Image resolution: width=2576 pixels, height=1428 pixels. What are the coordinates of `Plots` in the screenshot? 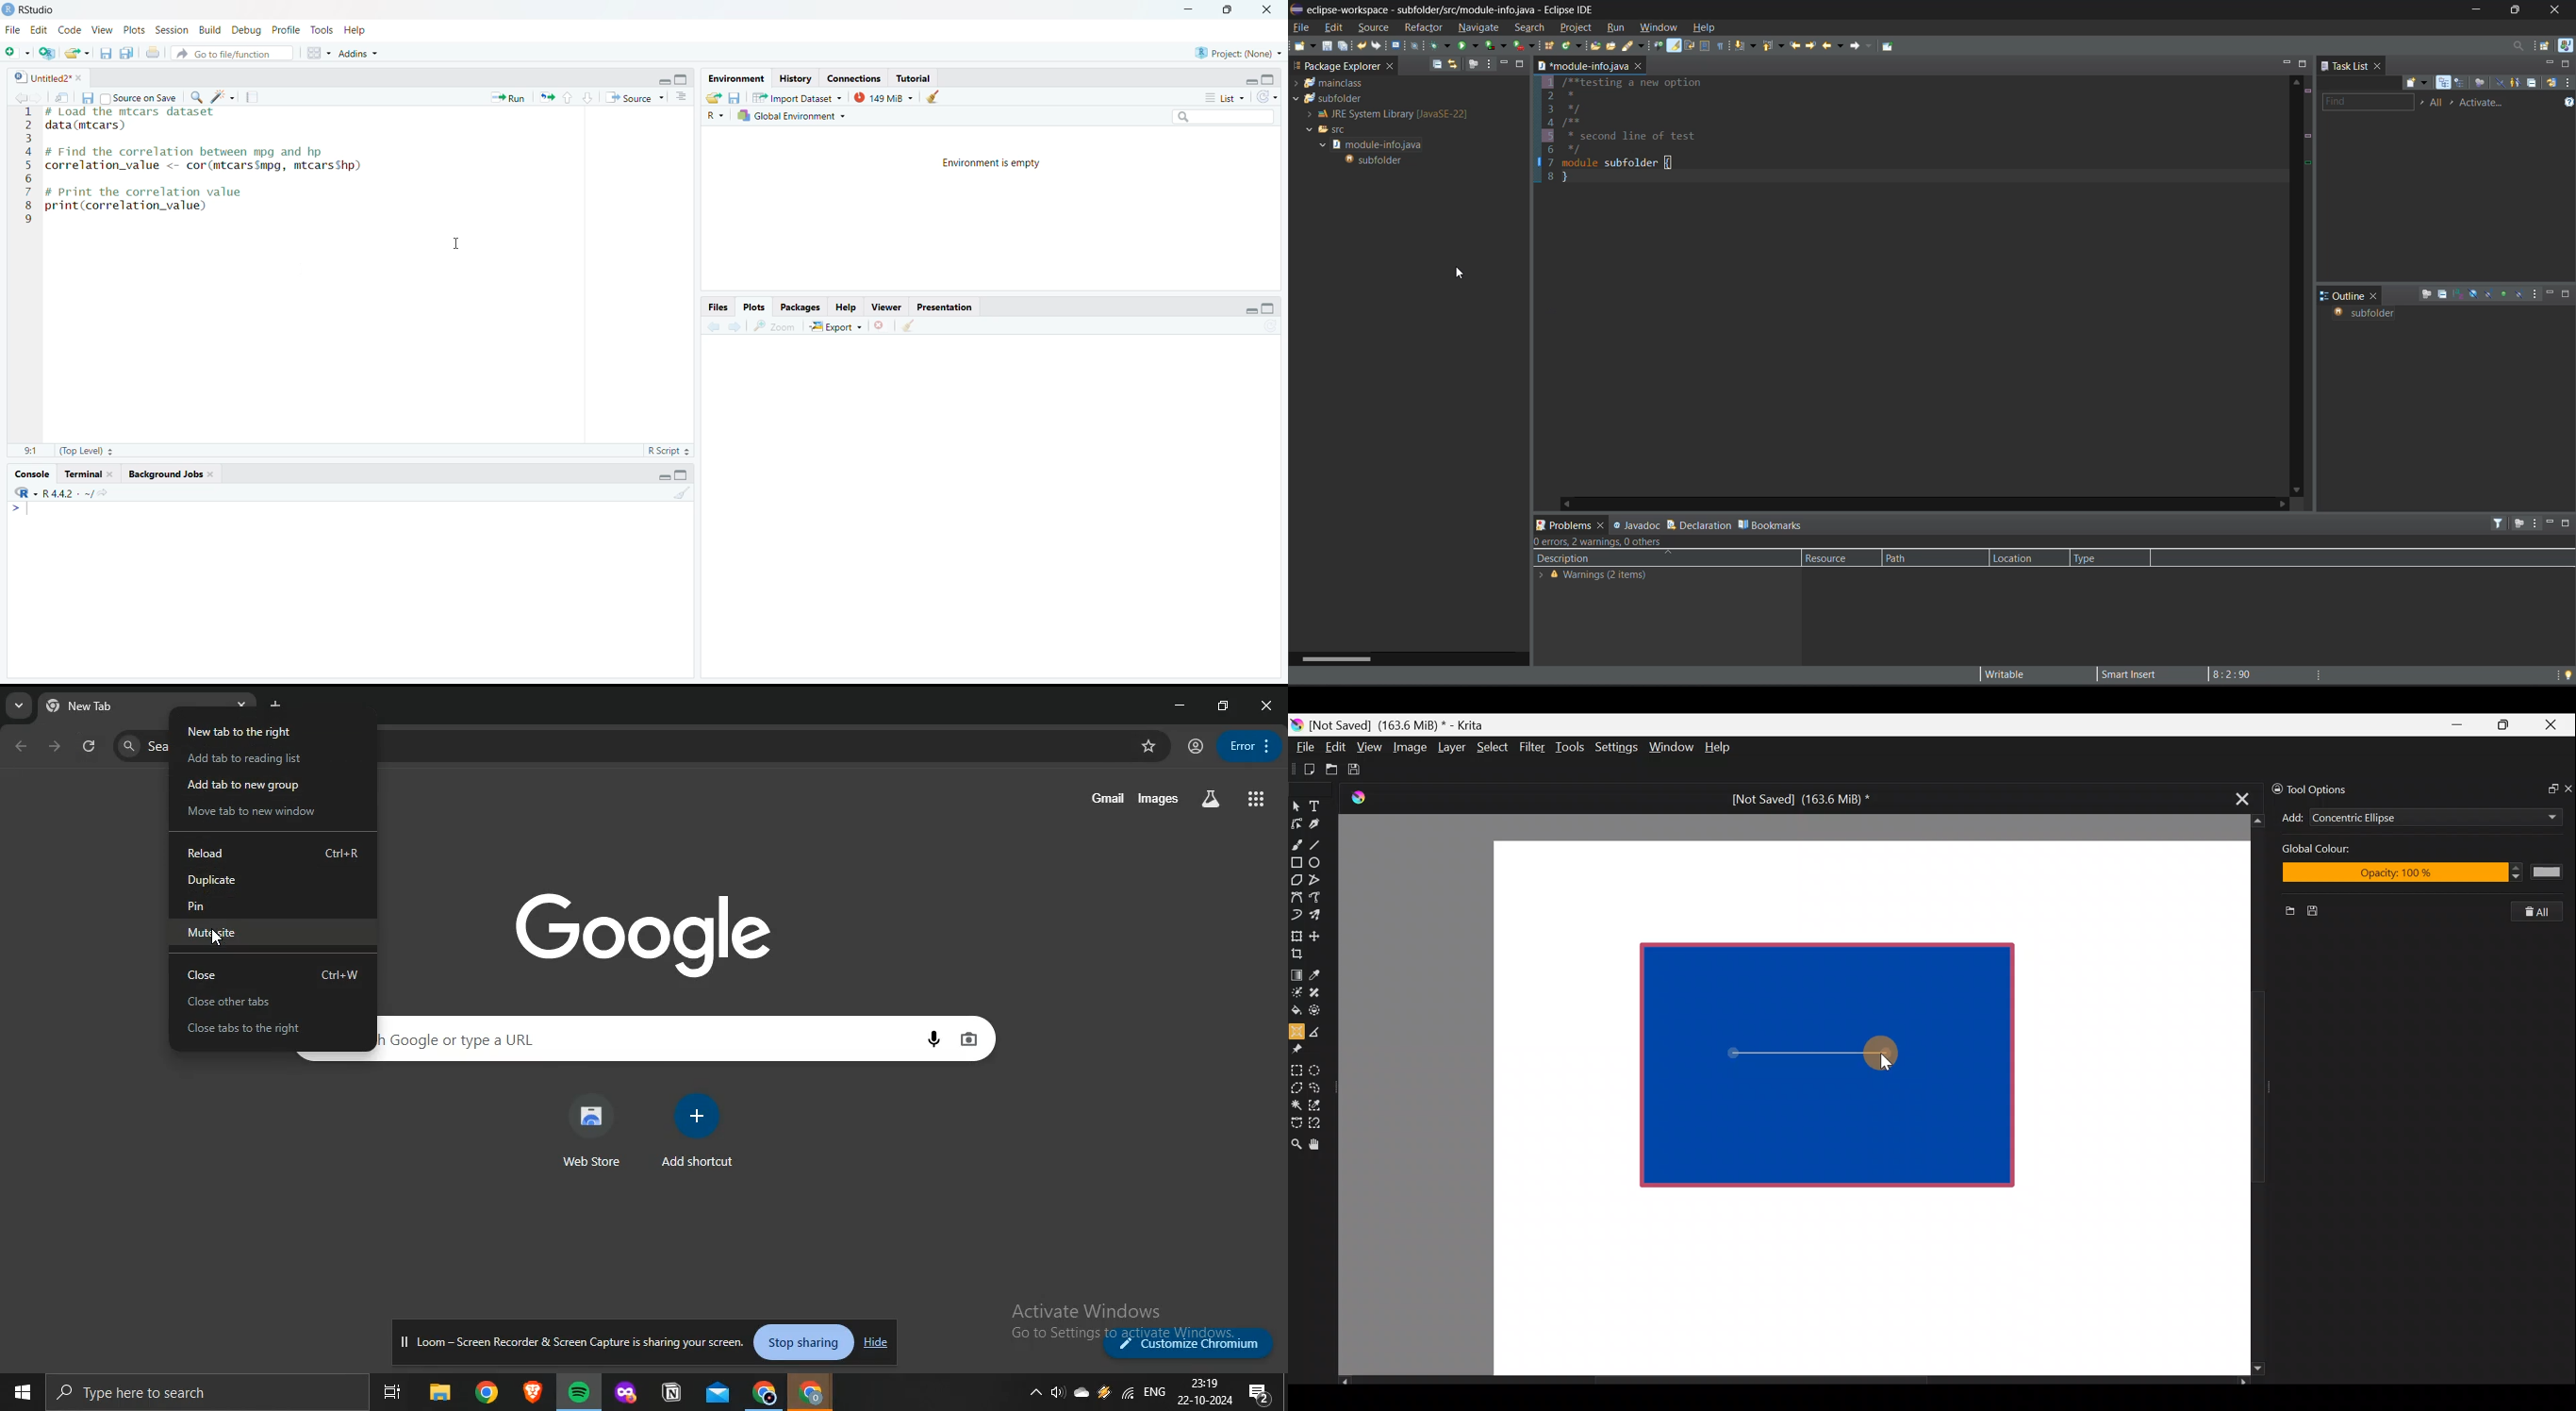 It's located at (754, 307).